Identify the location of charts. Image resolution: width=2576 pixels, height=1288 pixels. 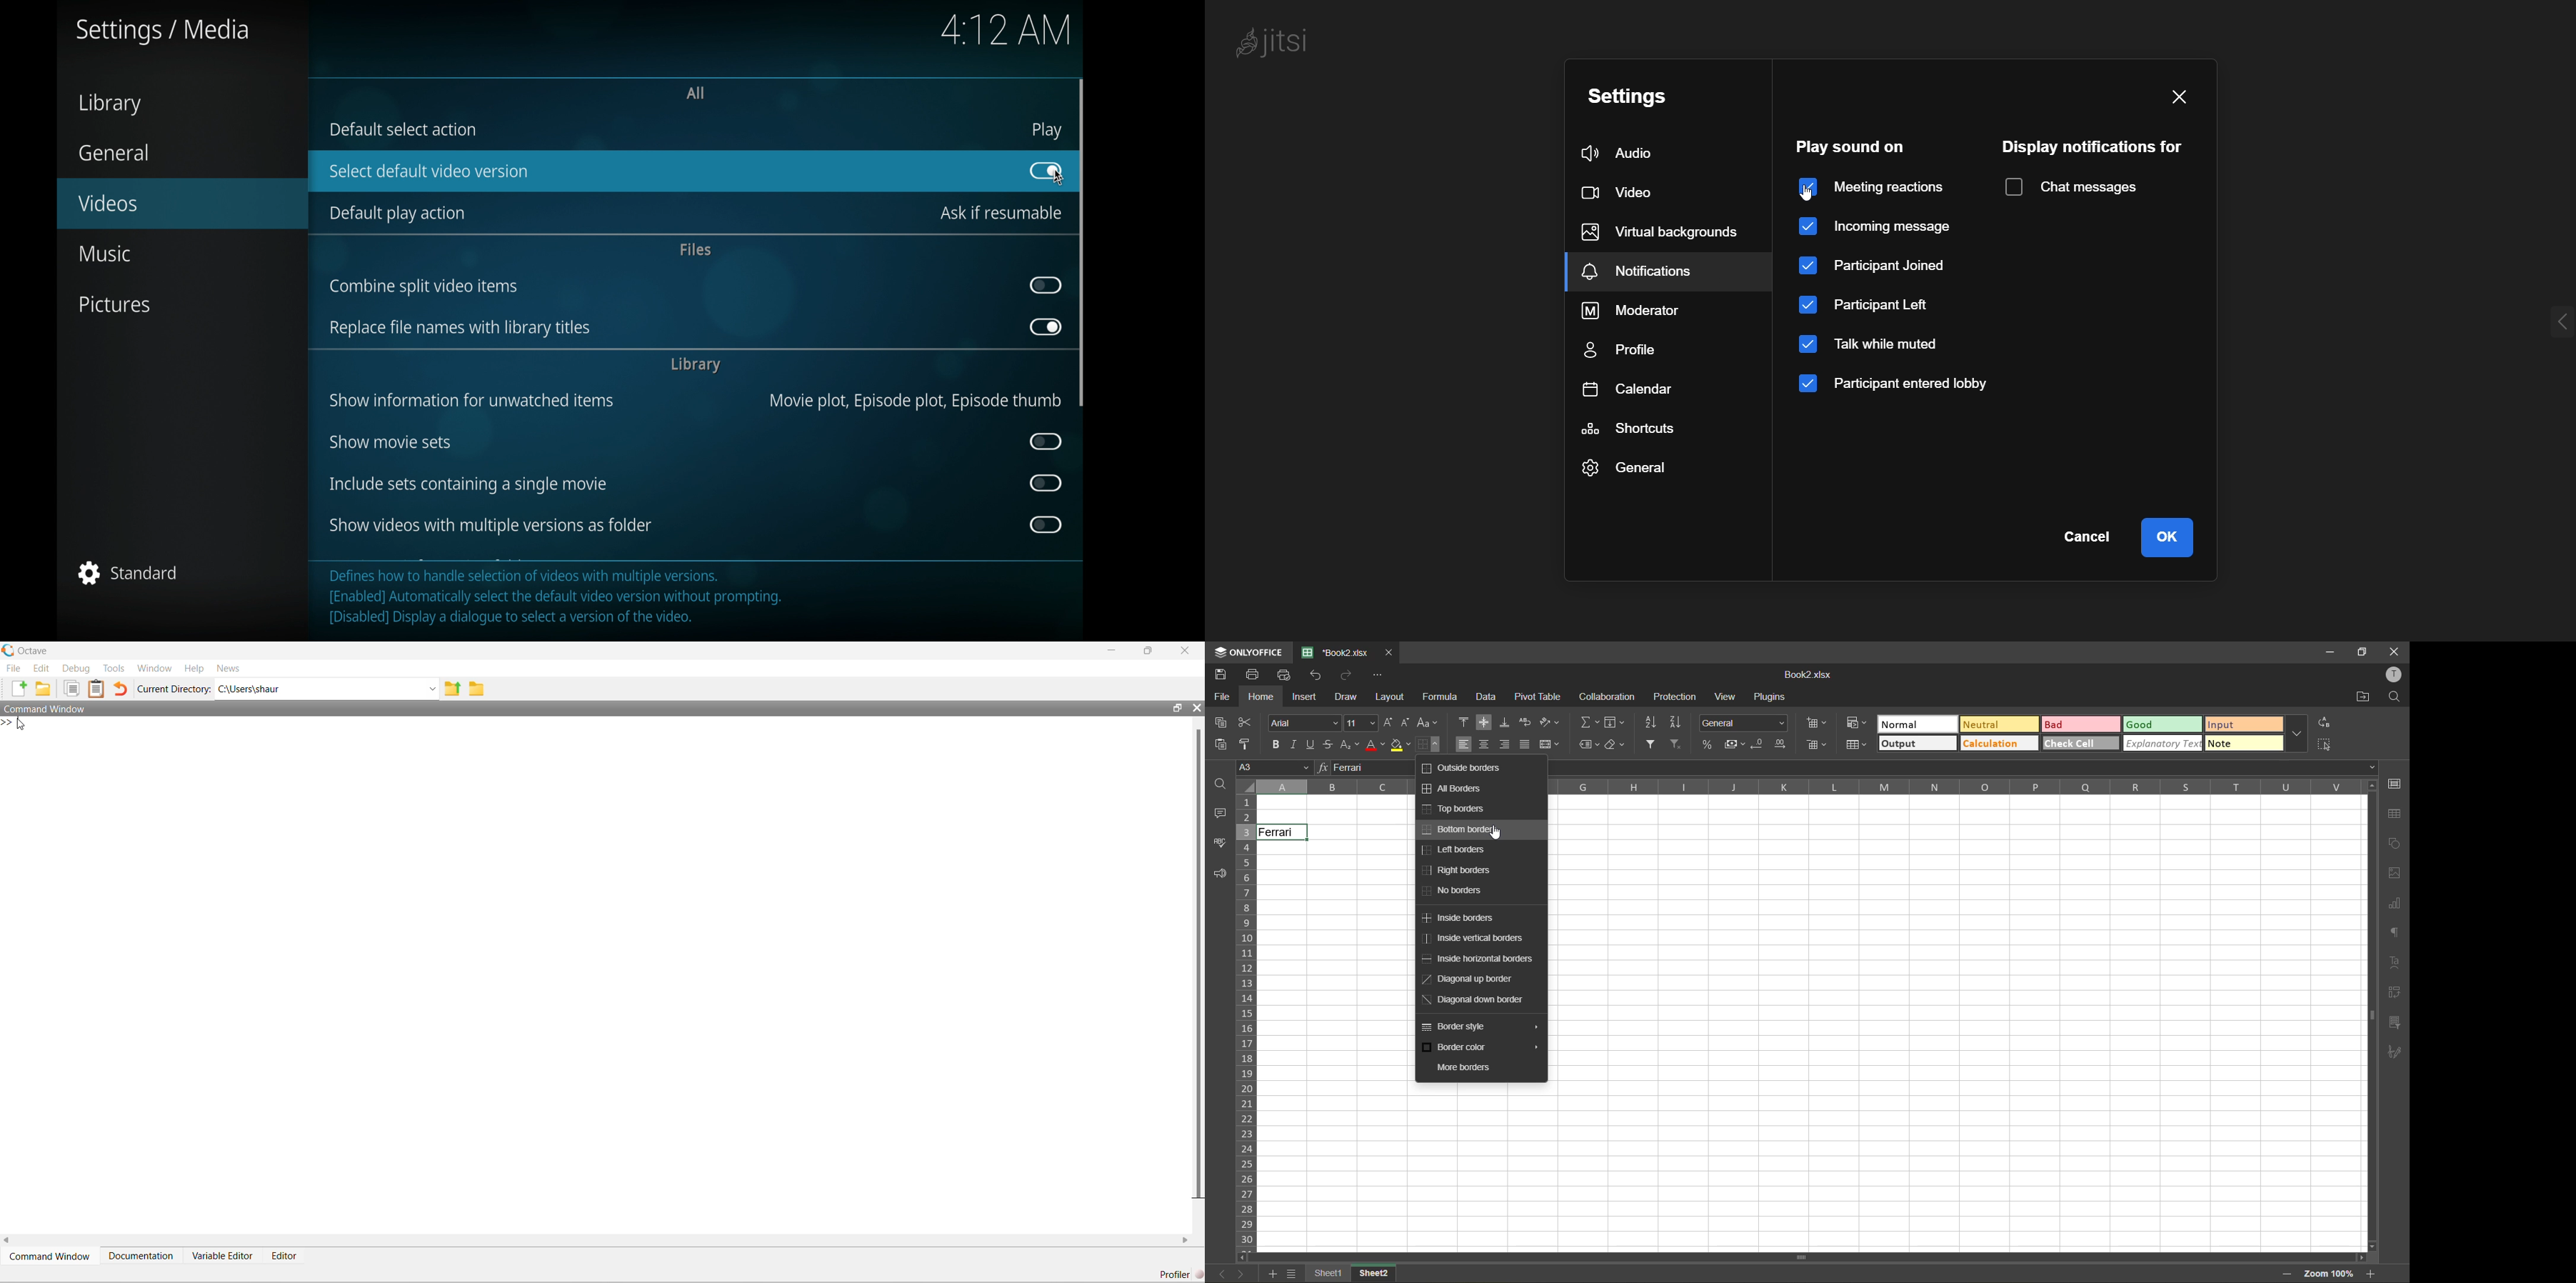
(2394, 905).